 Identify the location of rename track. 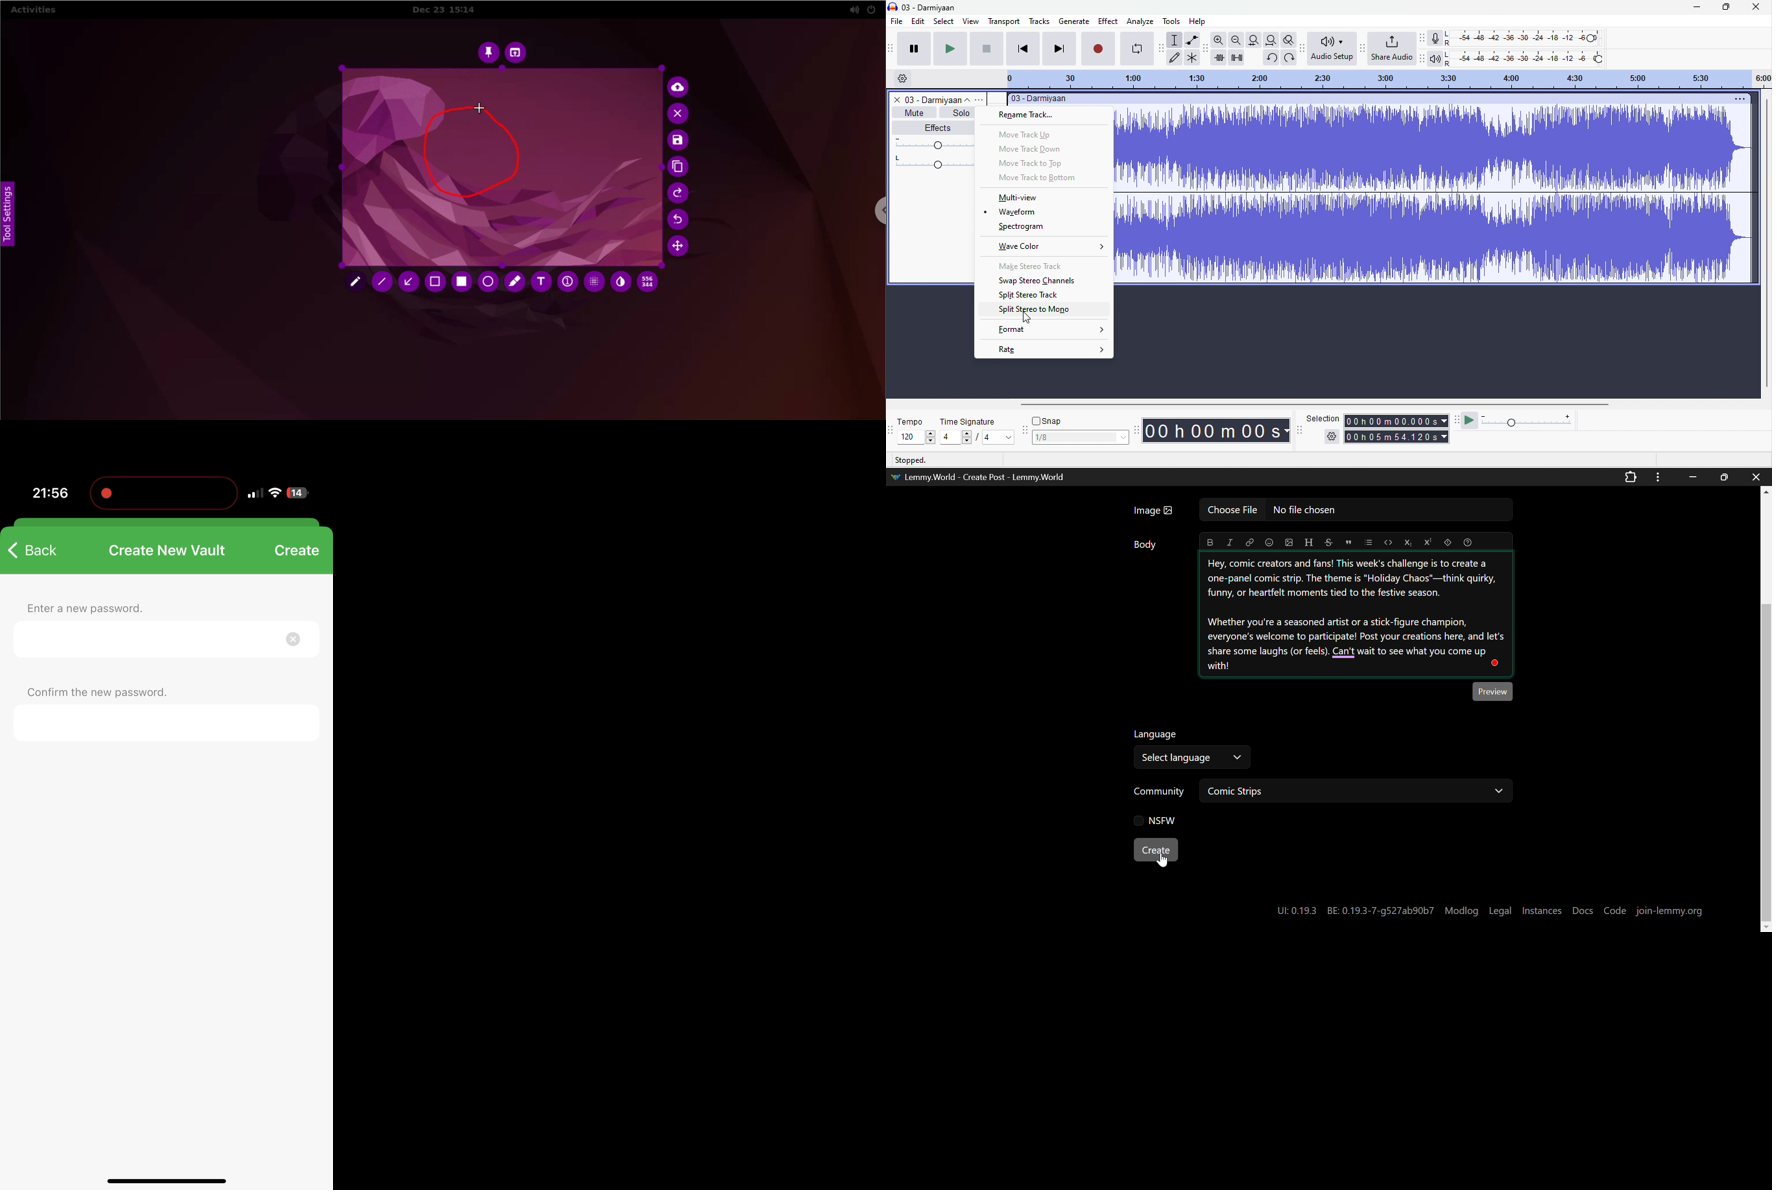
(1027, 114).